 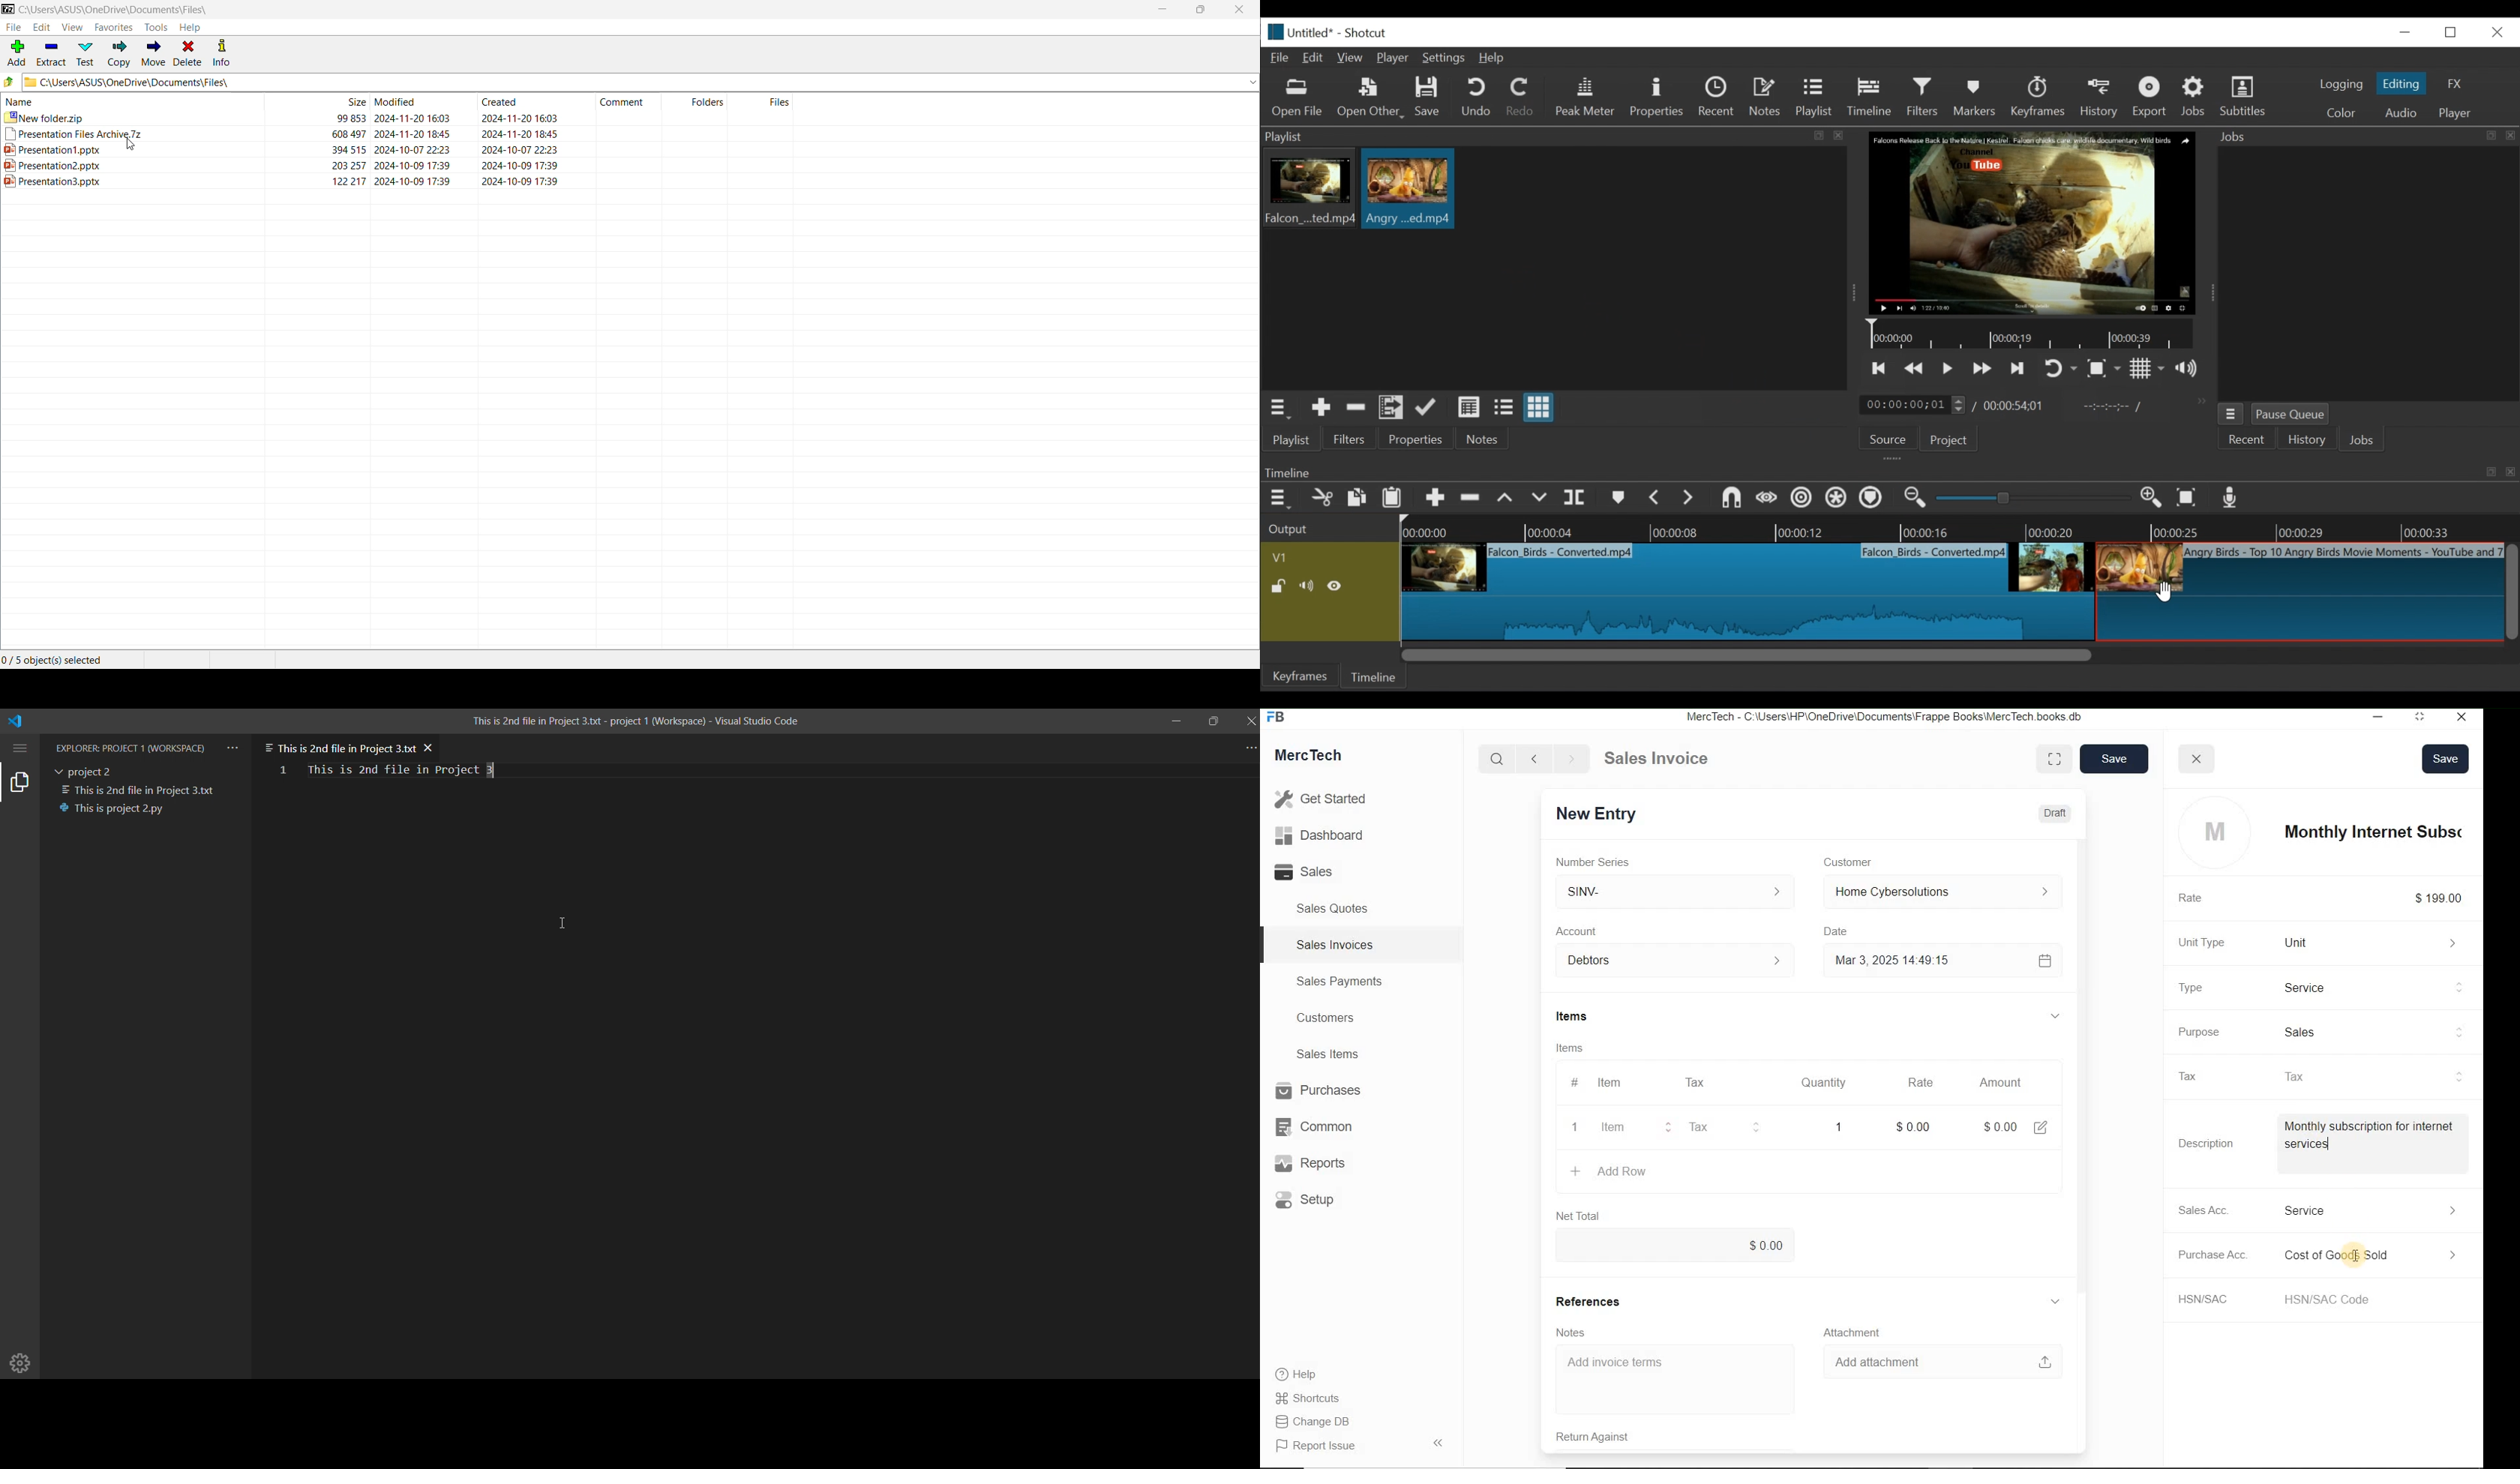 What do you see at coordinates (1321, 1164) in the screenshot?
I see `Reports` at bounding box center [1321, 1164].